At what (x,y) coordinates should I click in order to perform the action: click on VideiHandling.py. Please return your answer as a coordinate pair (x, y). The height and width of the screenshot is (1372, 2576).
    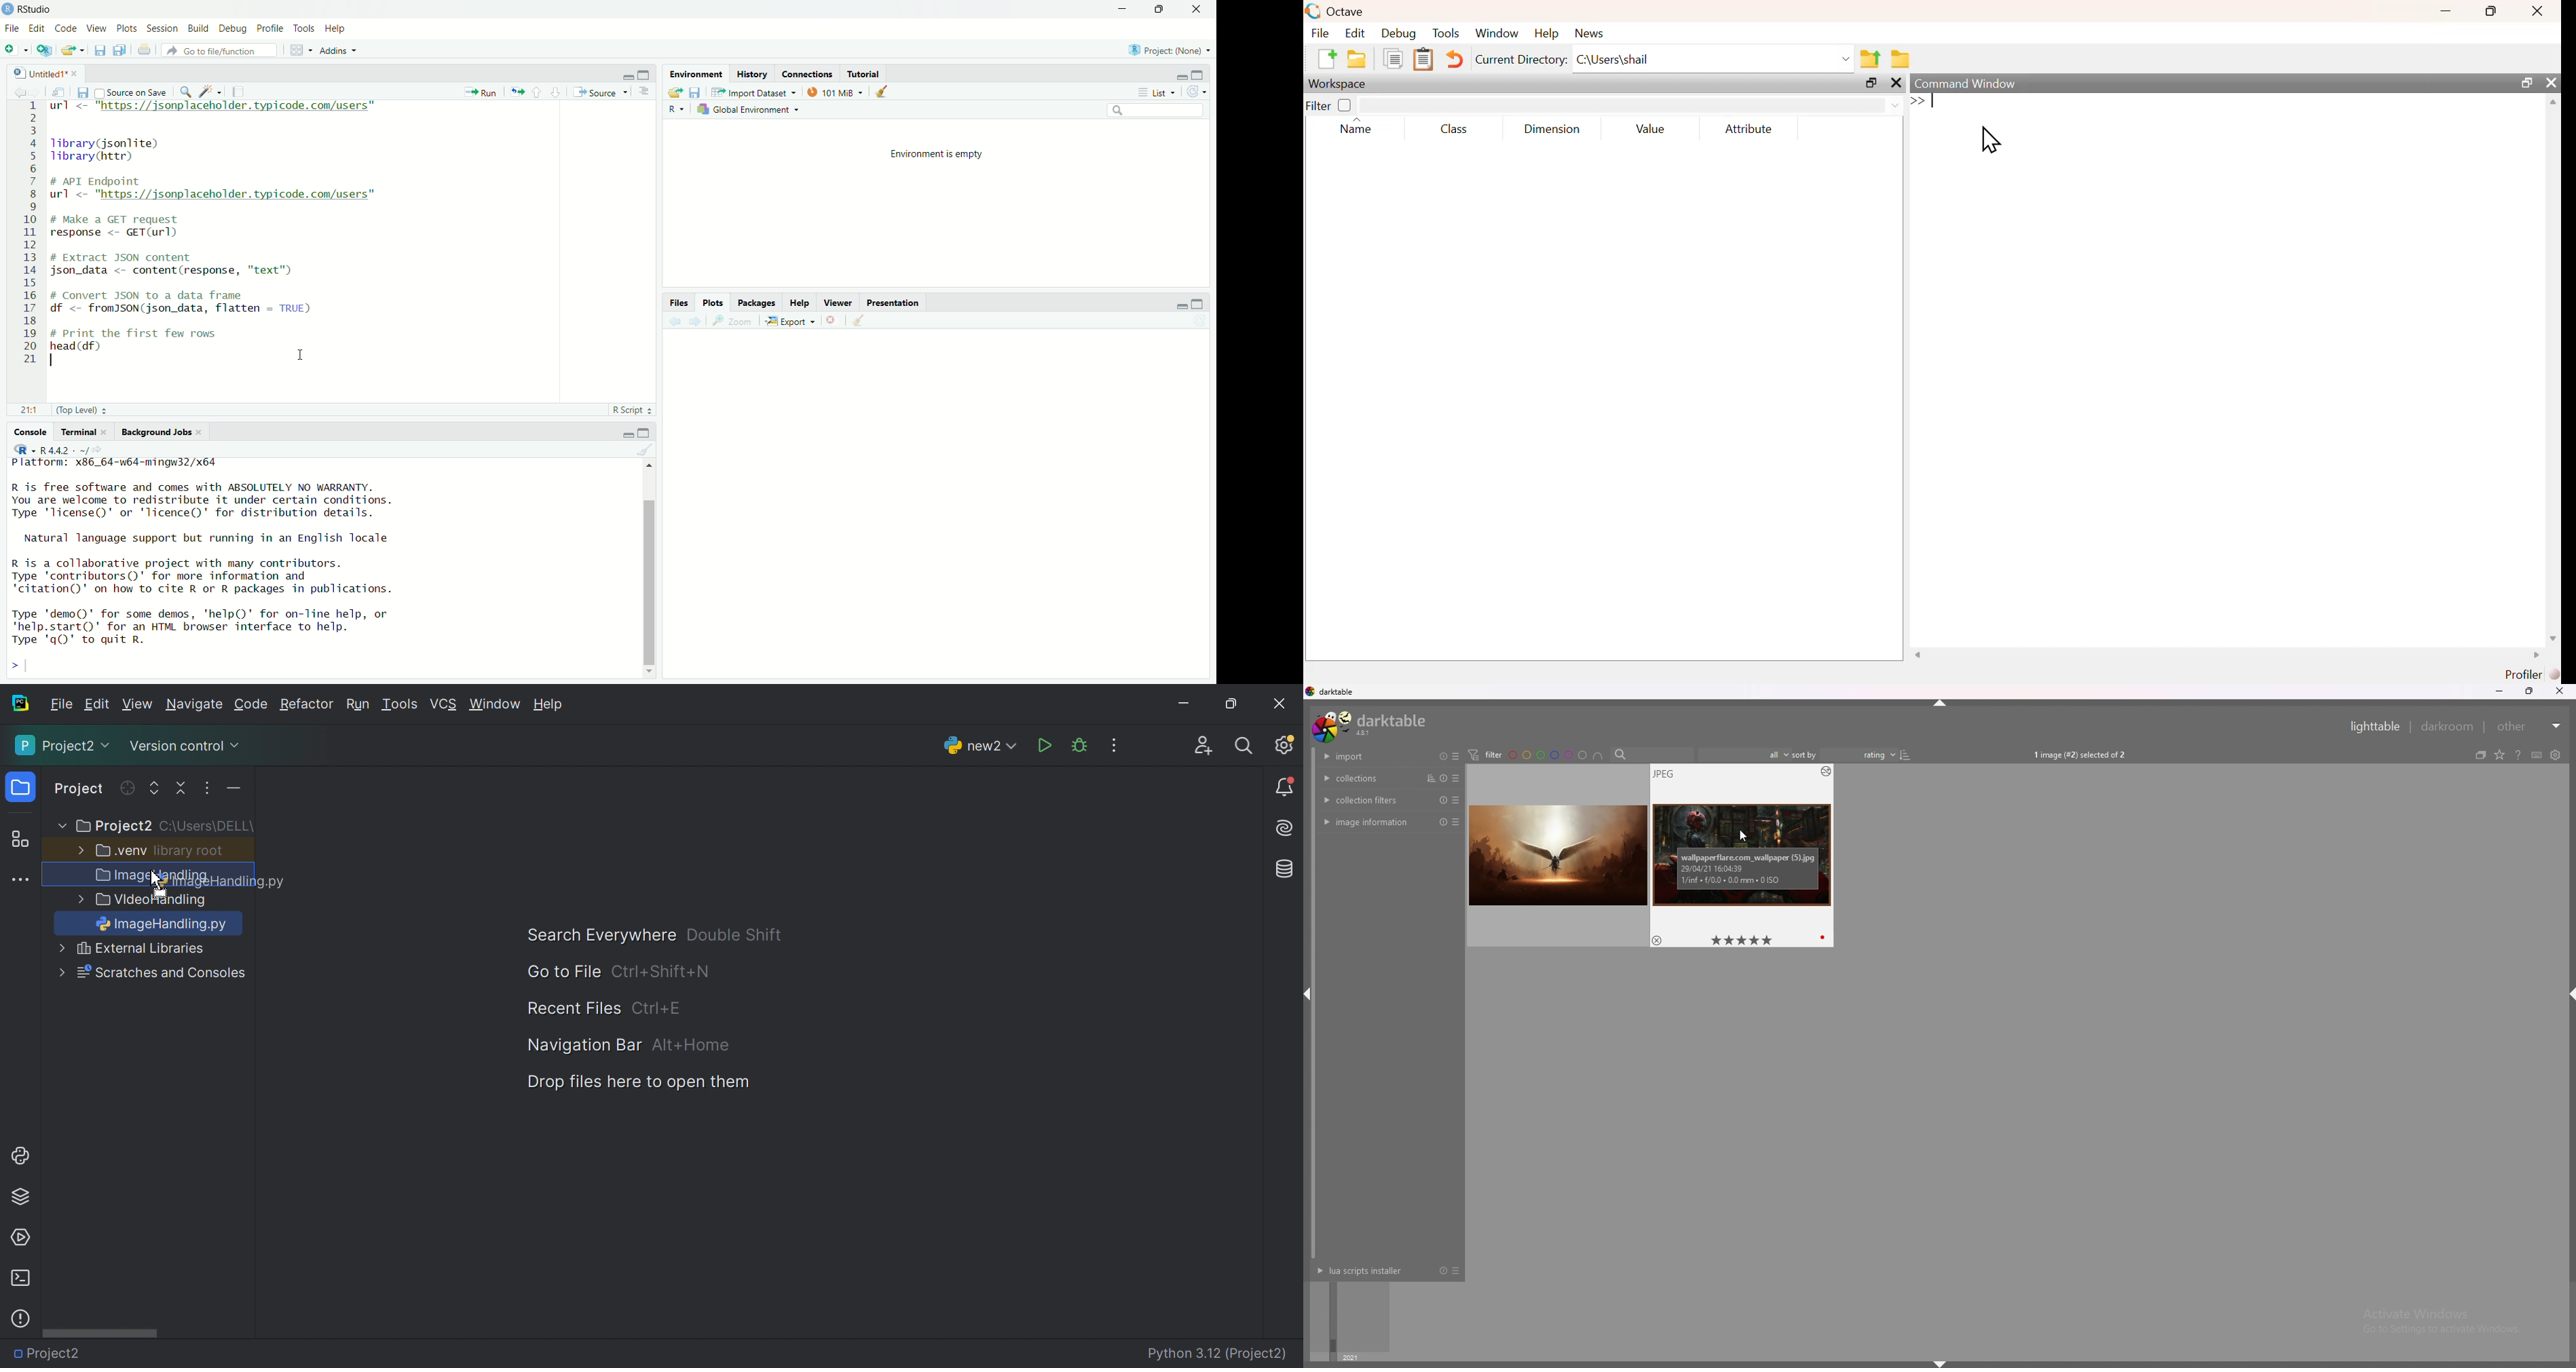
    Looking at the image, I should click on (155, 950).